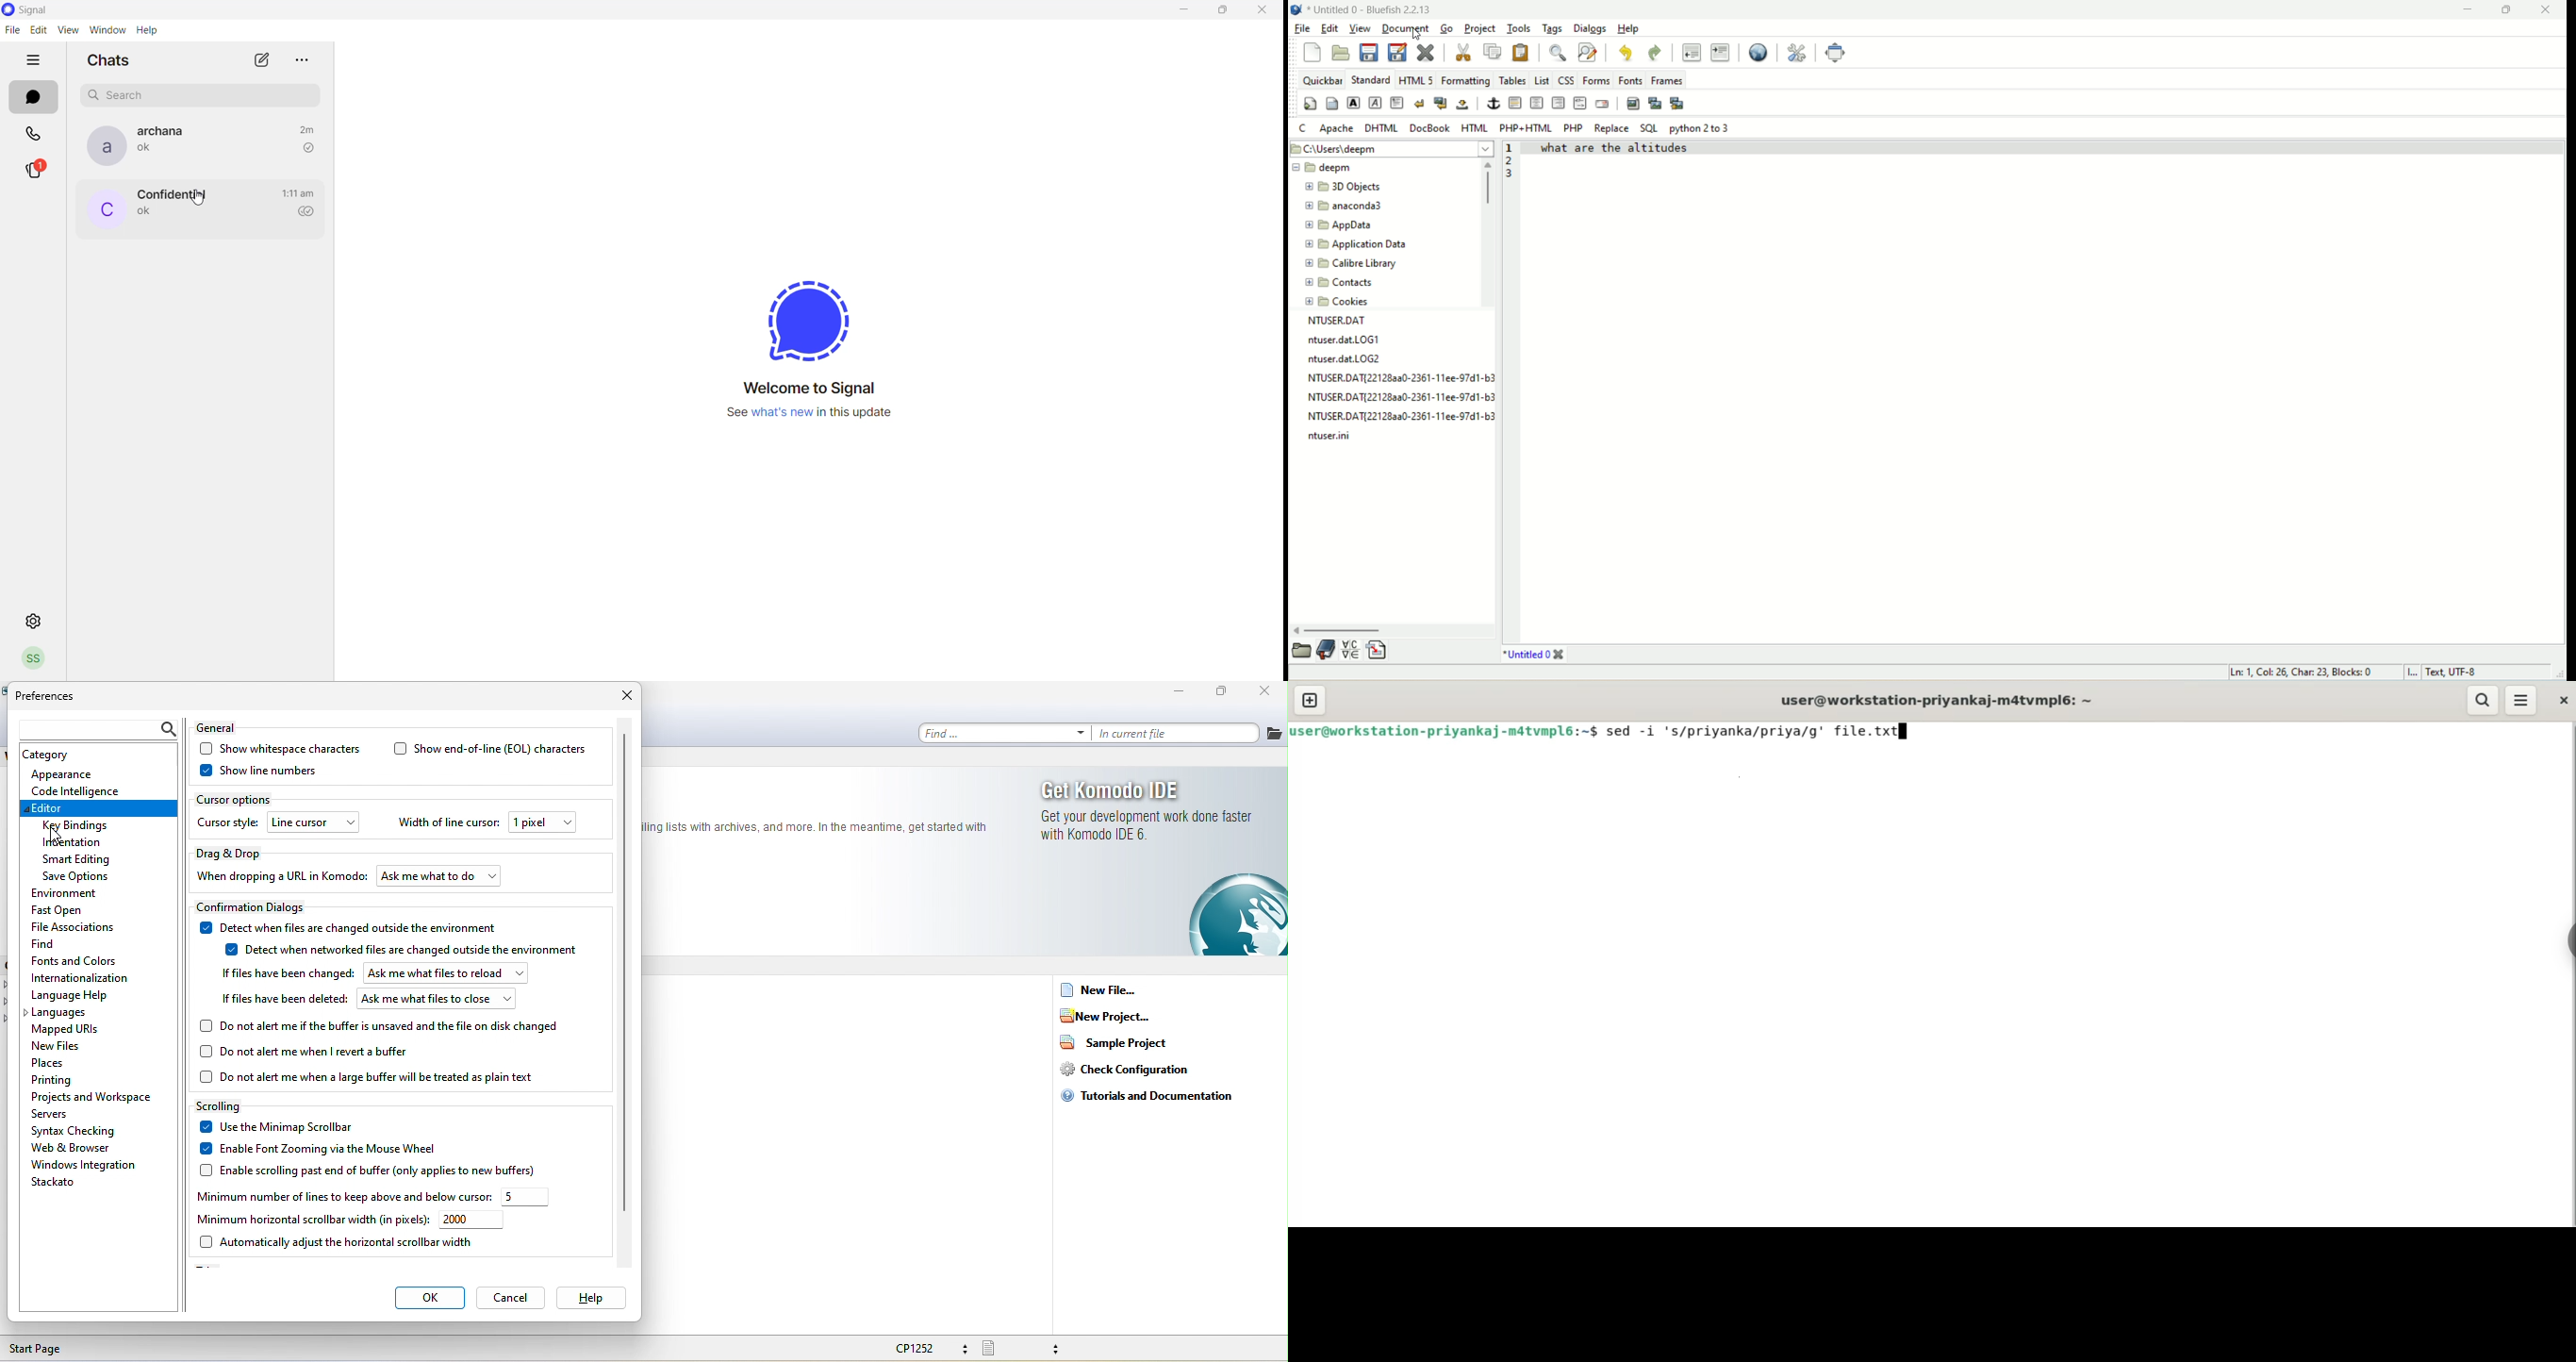  What do you see at coordinates (1542, 79) in the screenshot?
I see `list` at bounding box center [1542, 79].